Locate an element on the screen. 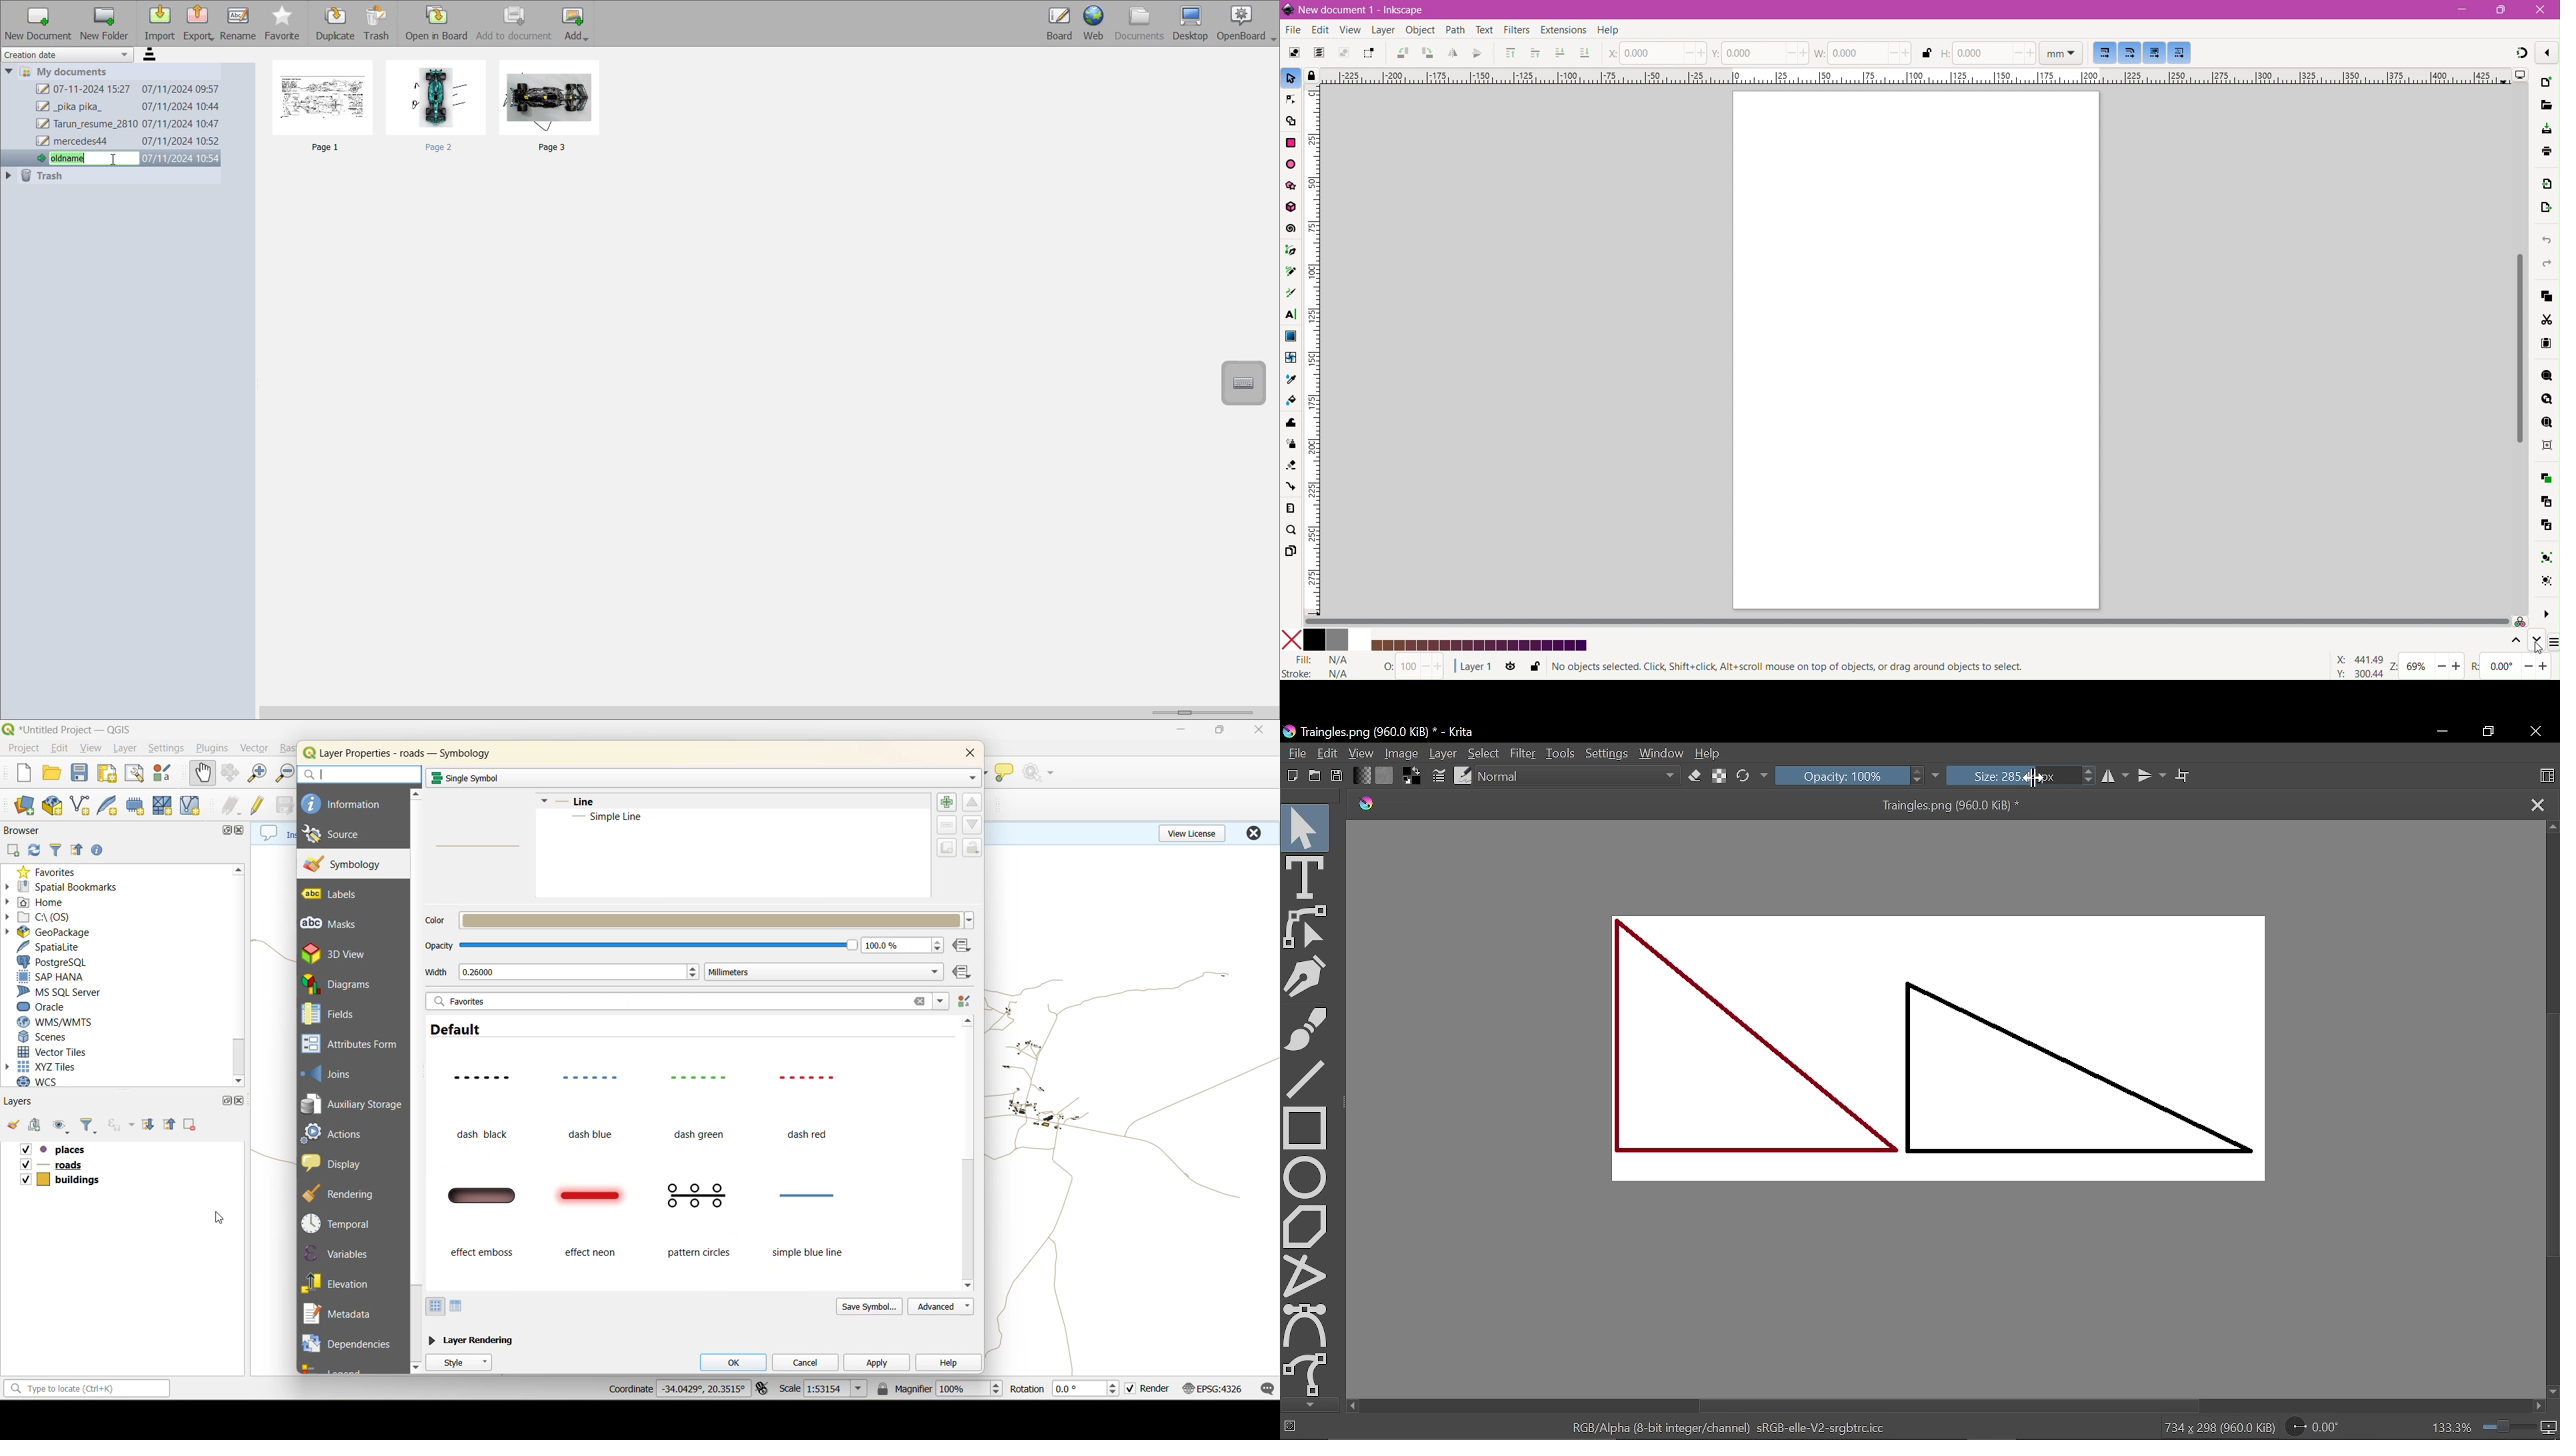 Image resolution: width=2576 pixels, height=1456 pixels. Object Flip Horizontal is located at coordinates (1452, 55).